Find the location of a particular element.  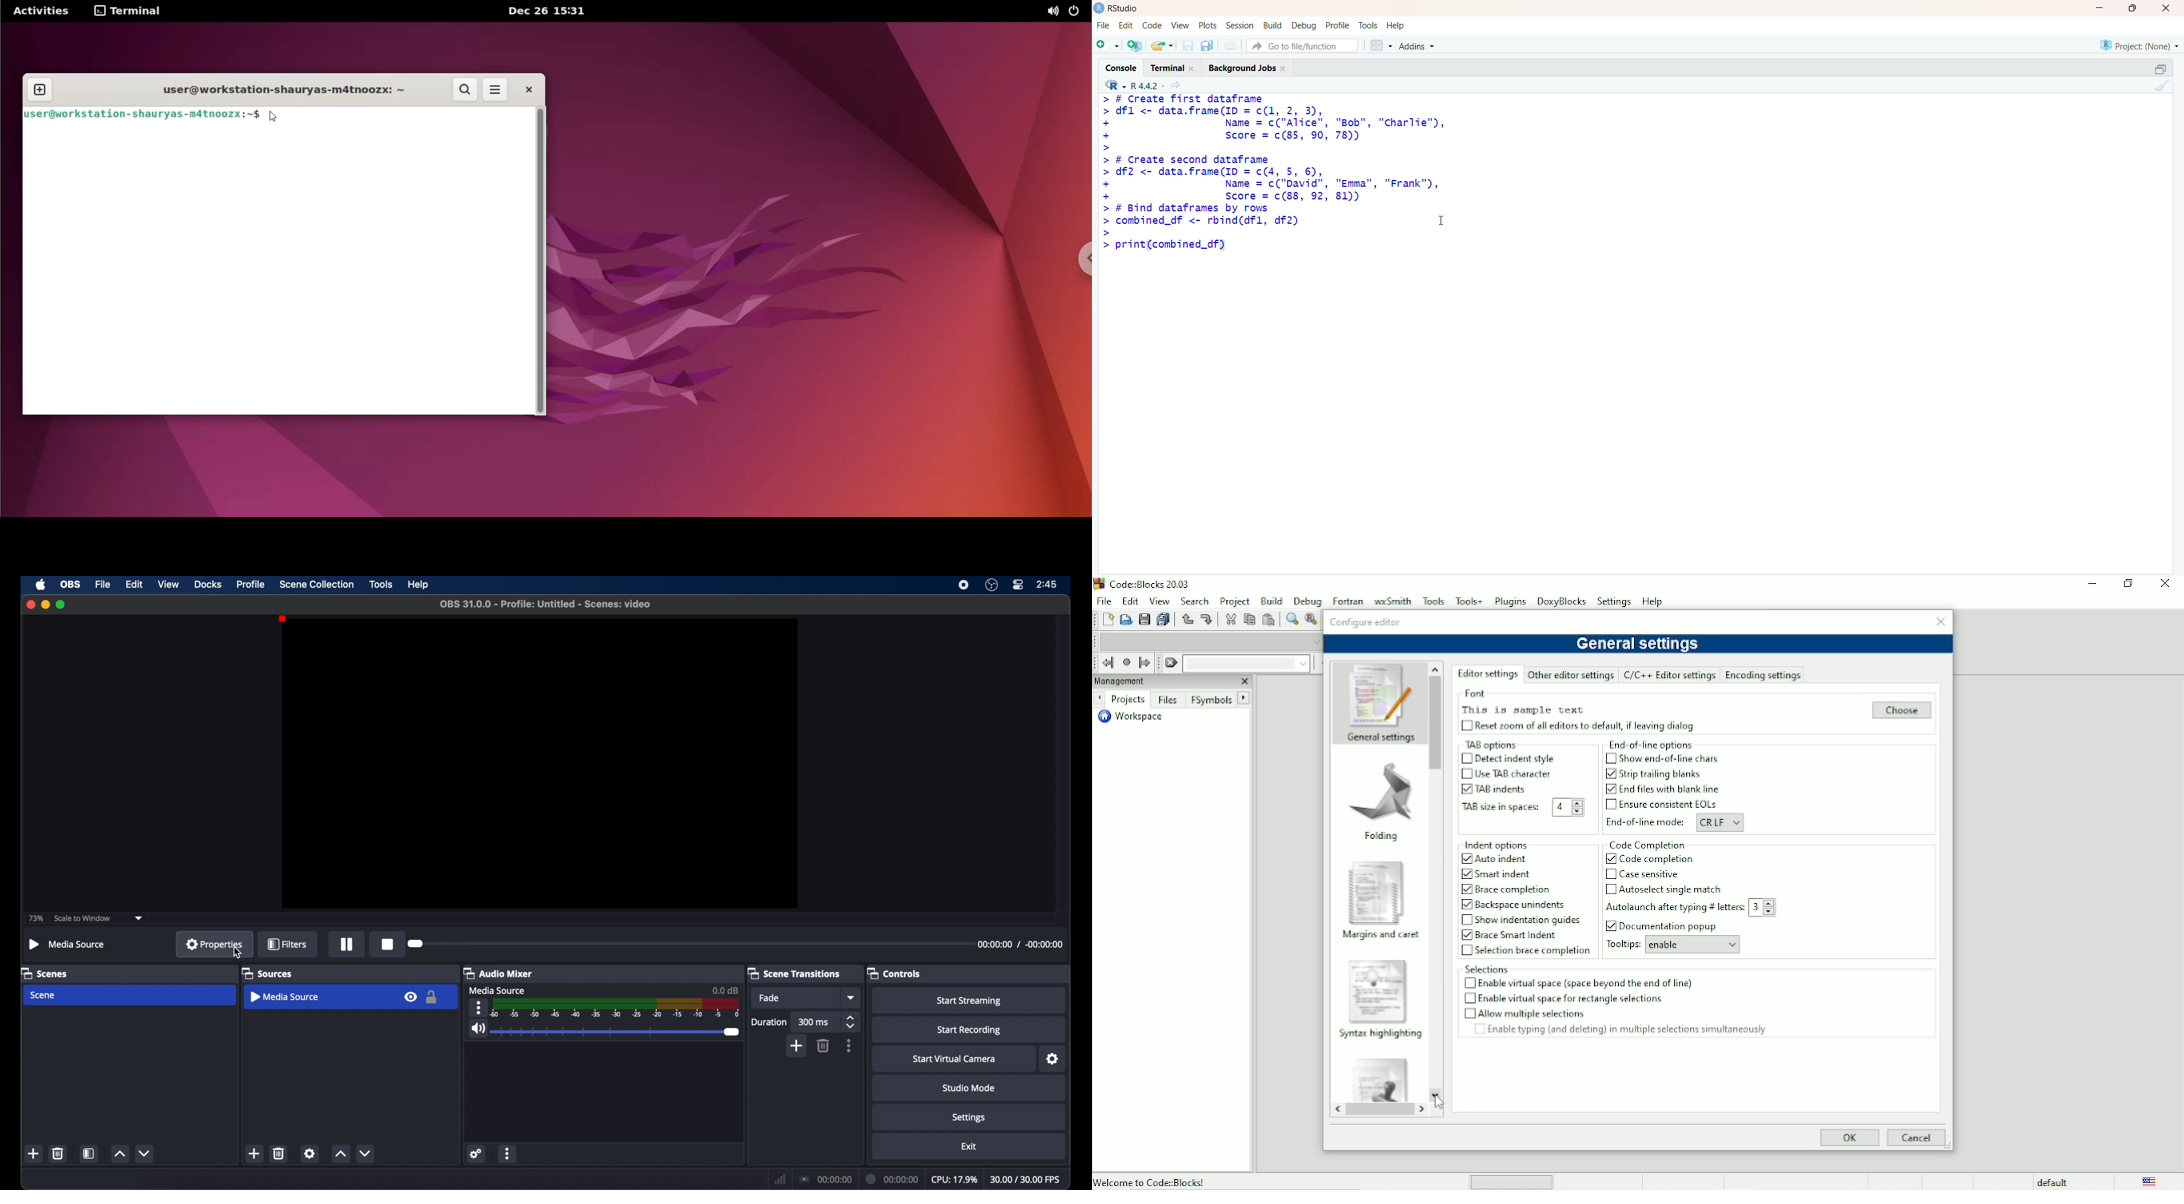

Selections is located at coordinates (1621, 969).